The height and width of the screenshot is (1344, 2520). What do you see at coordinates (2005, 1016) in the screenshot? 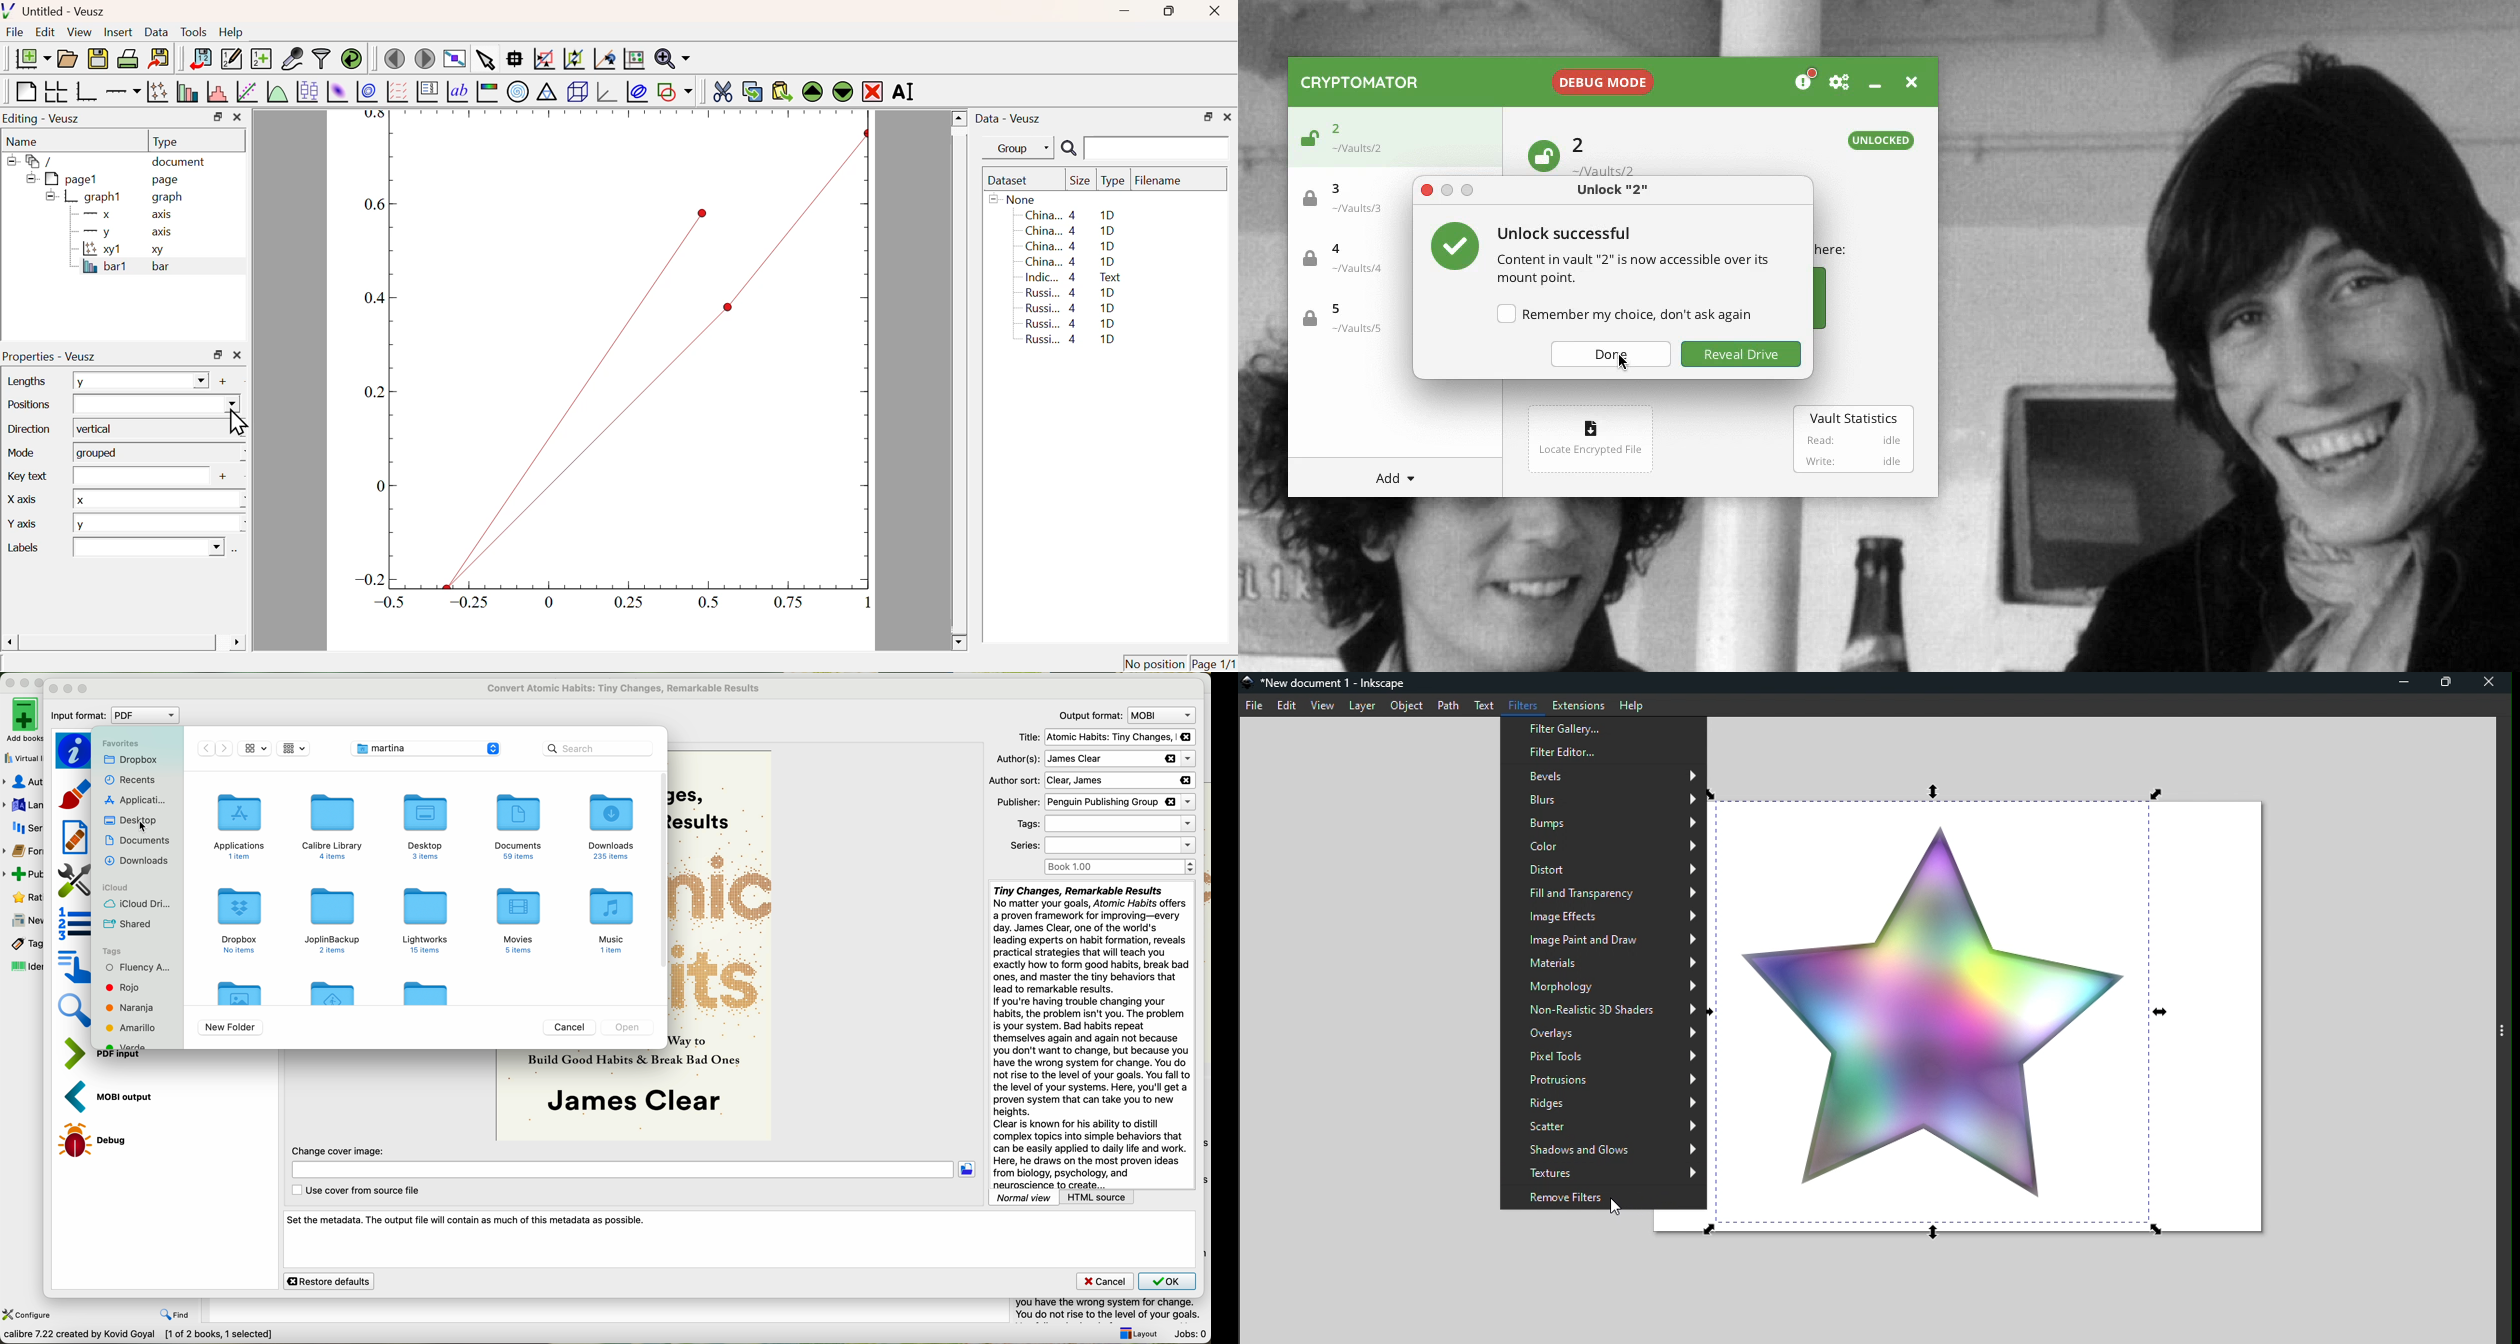
I see `Canvas` at bounding box center [2005, 1016].